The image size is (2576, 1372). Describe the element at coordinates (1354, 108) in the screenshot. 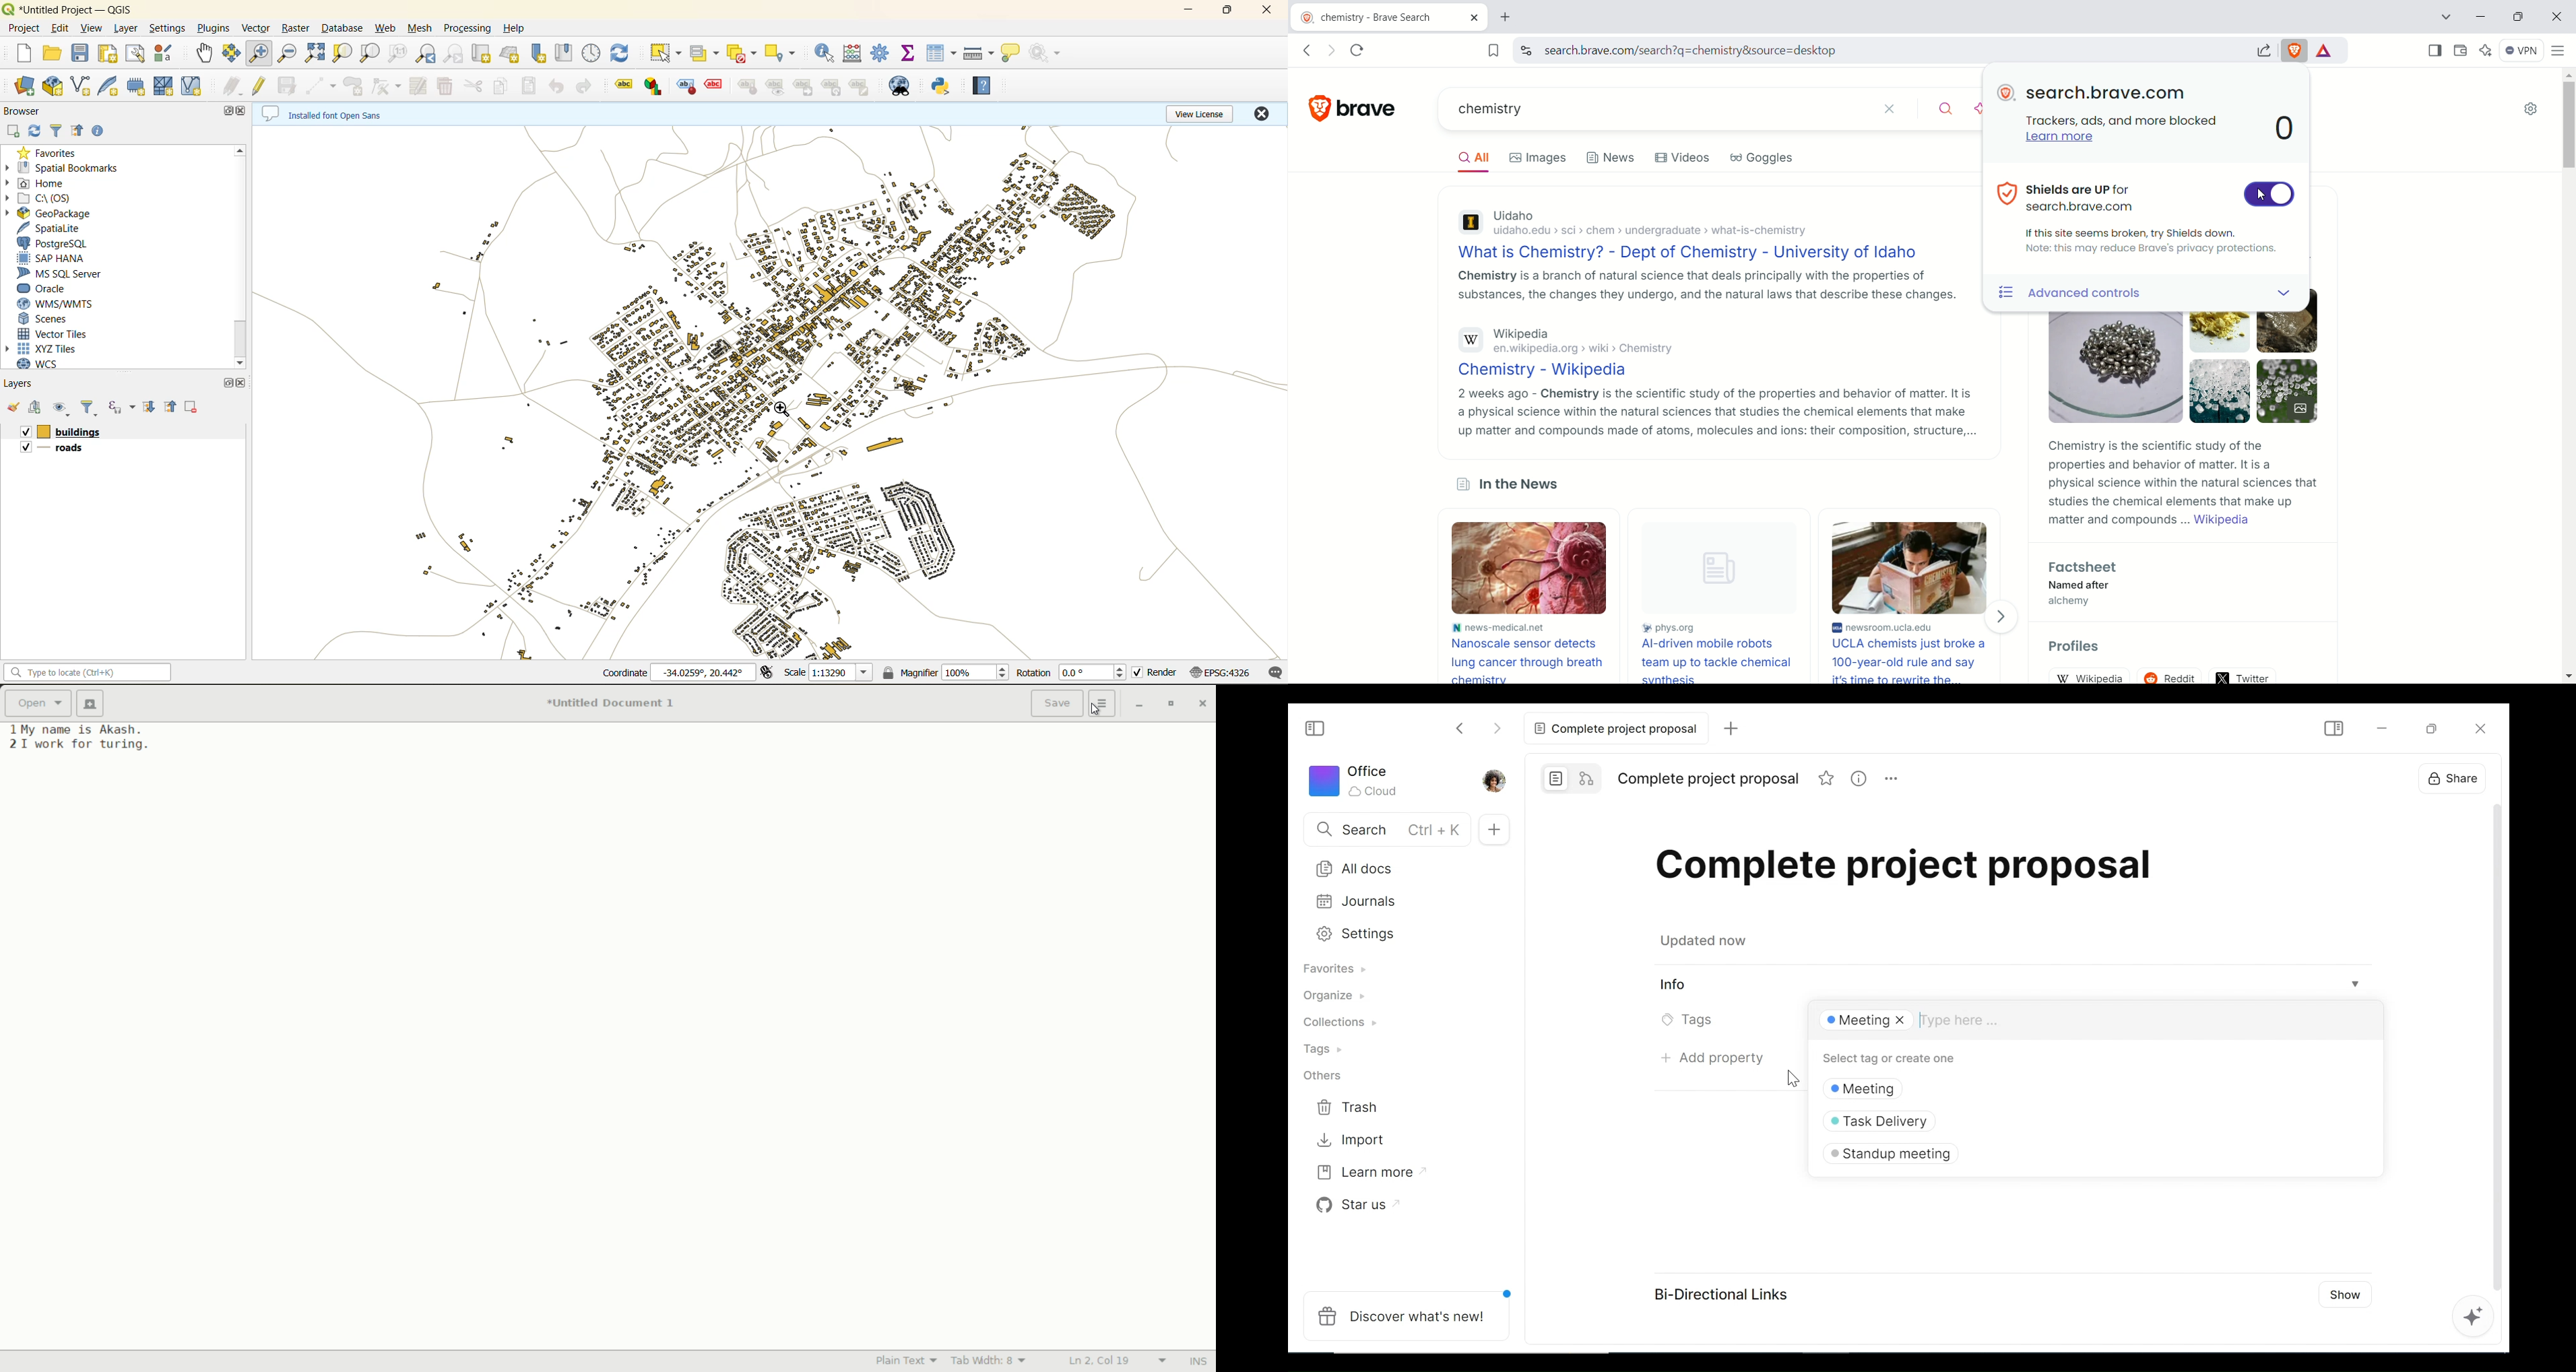

I see `Brave logo` at that location.